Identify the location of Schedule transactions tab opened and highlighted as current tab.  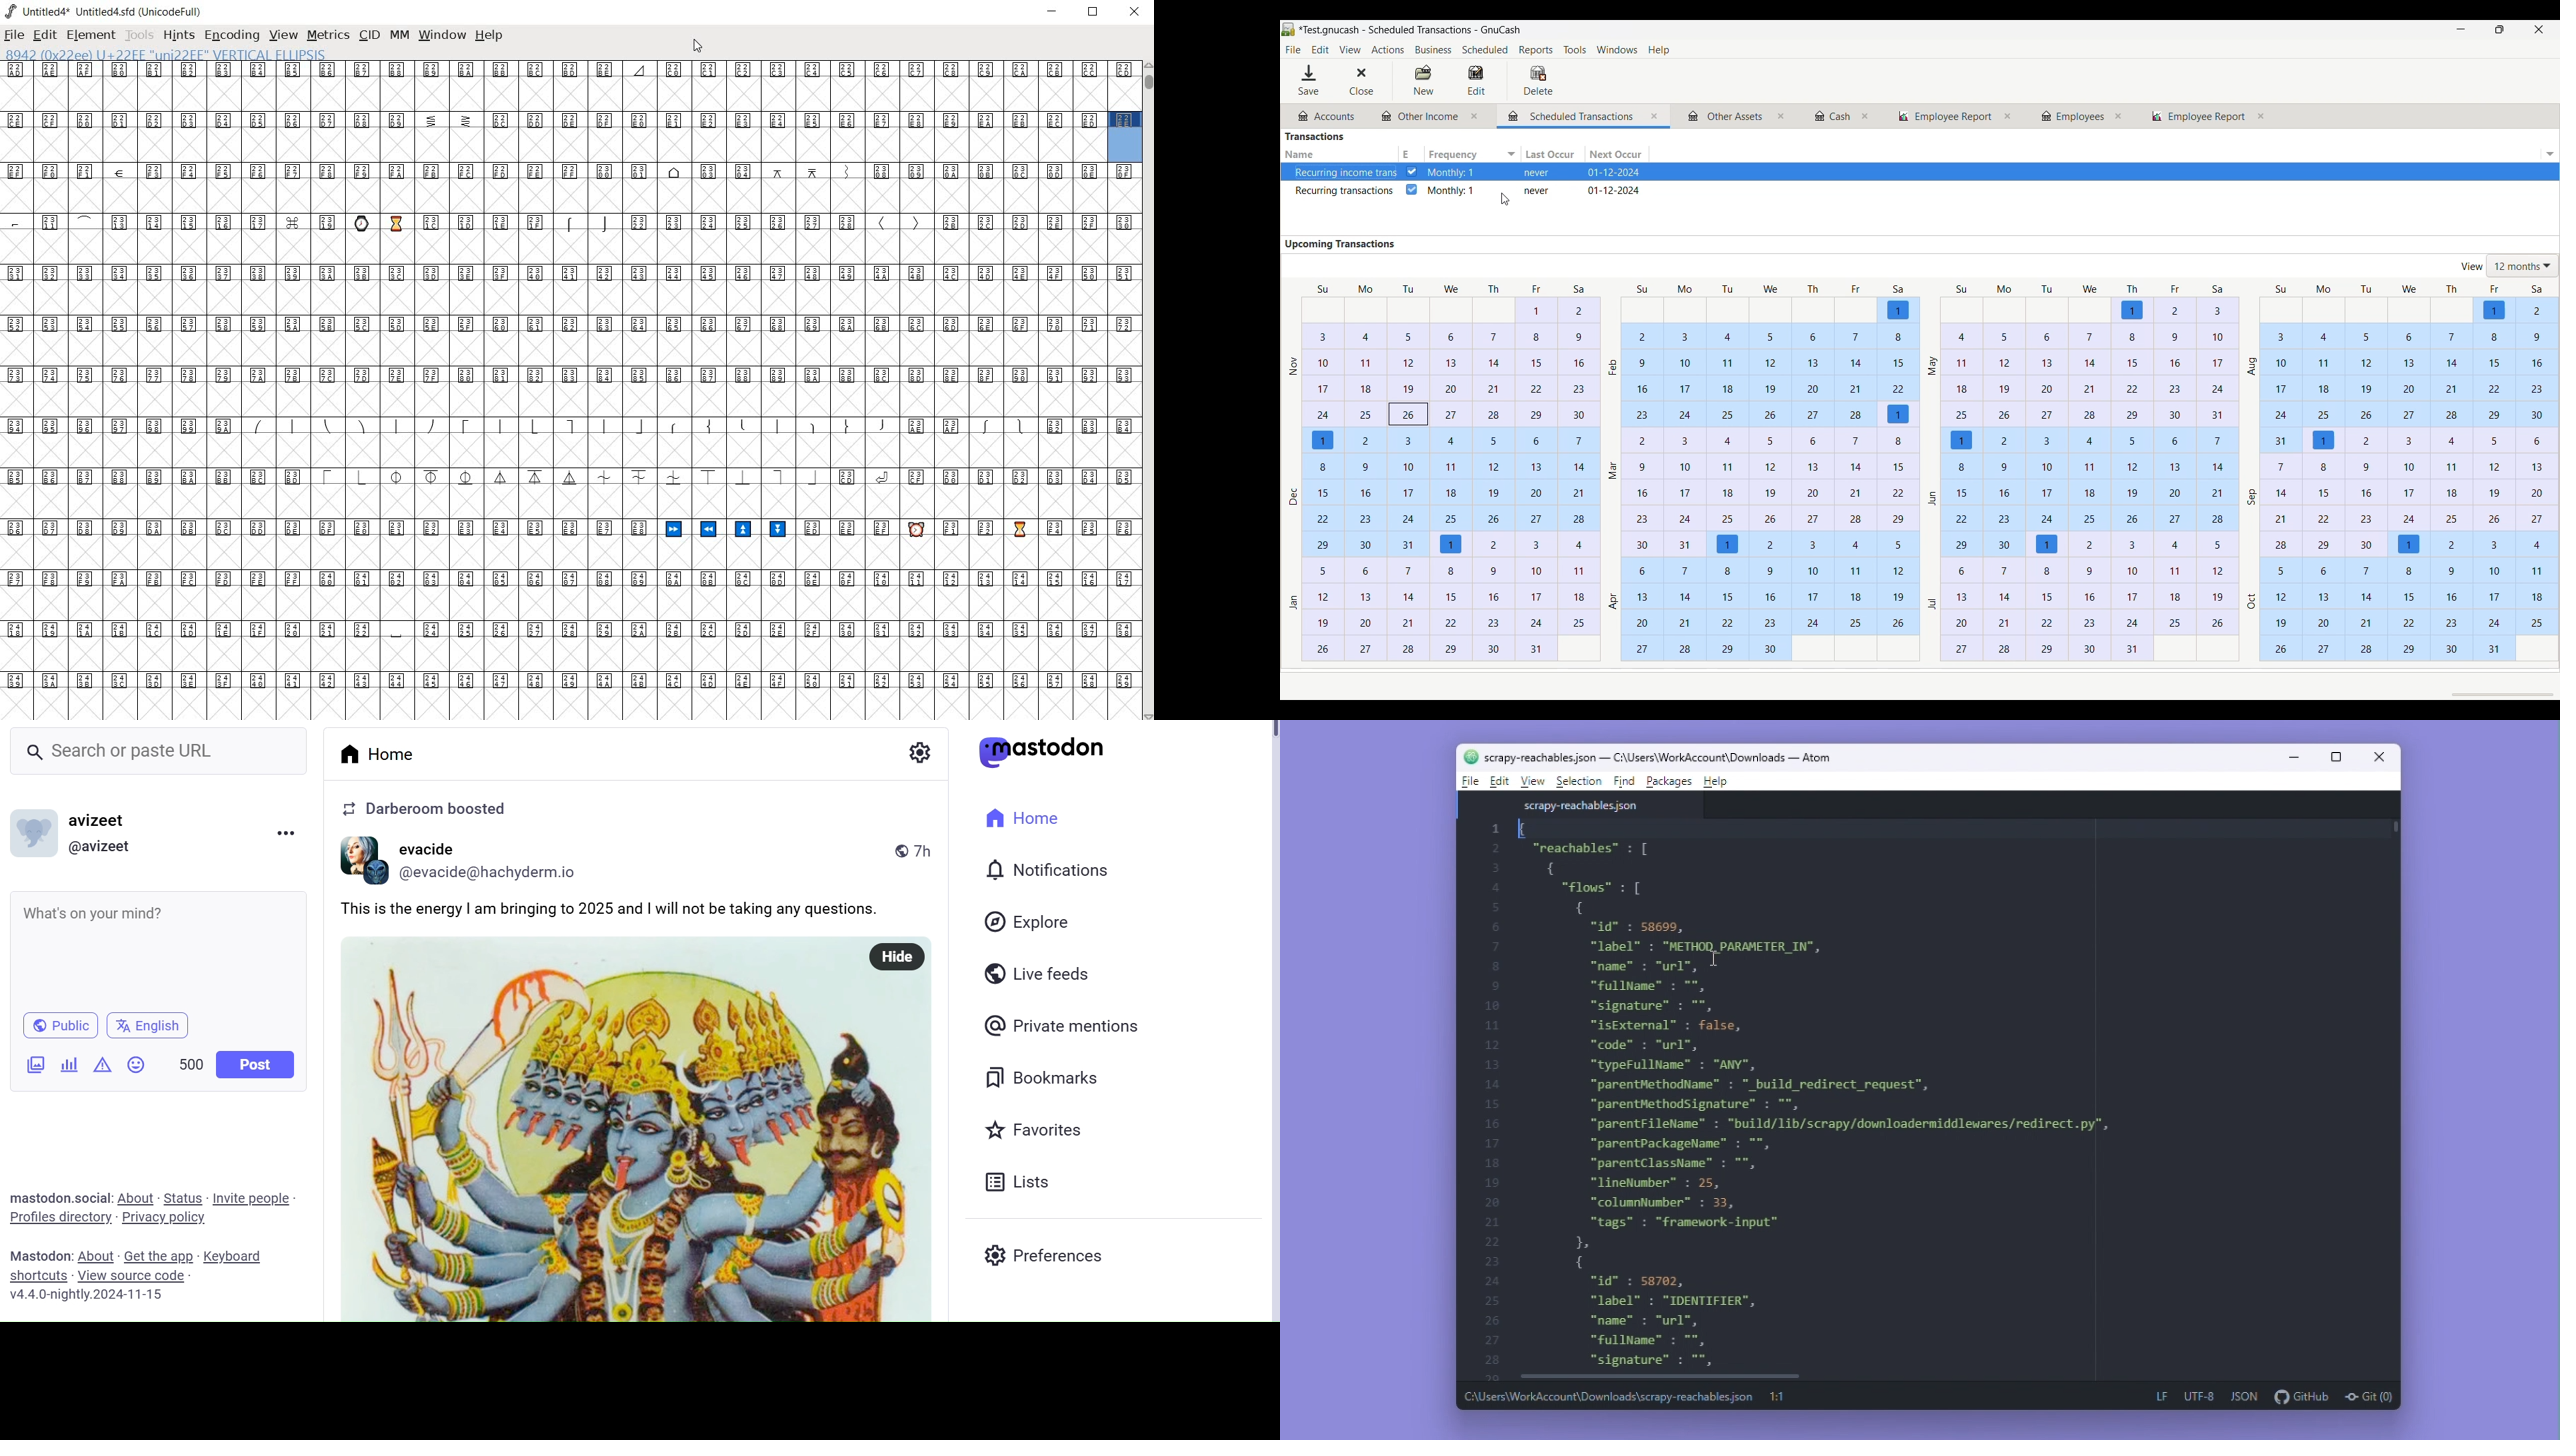
(1577, 115).